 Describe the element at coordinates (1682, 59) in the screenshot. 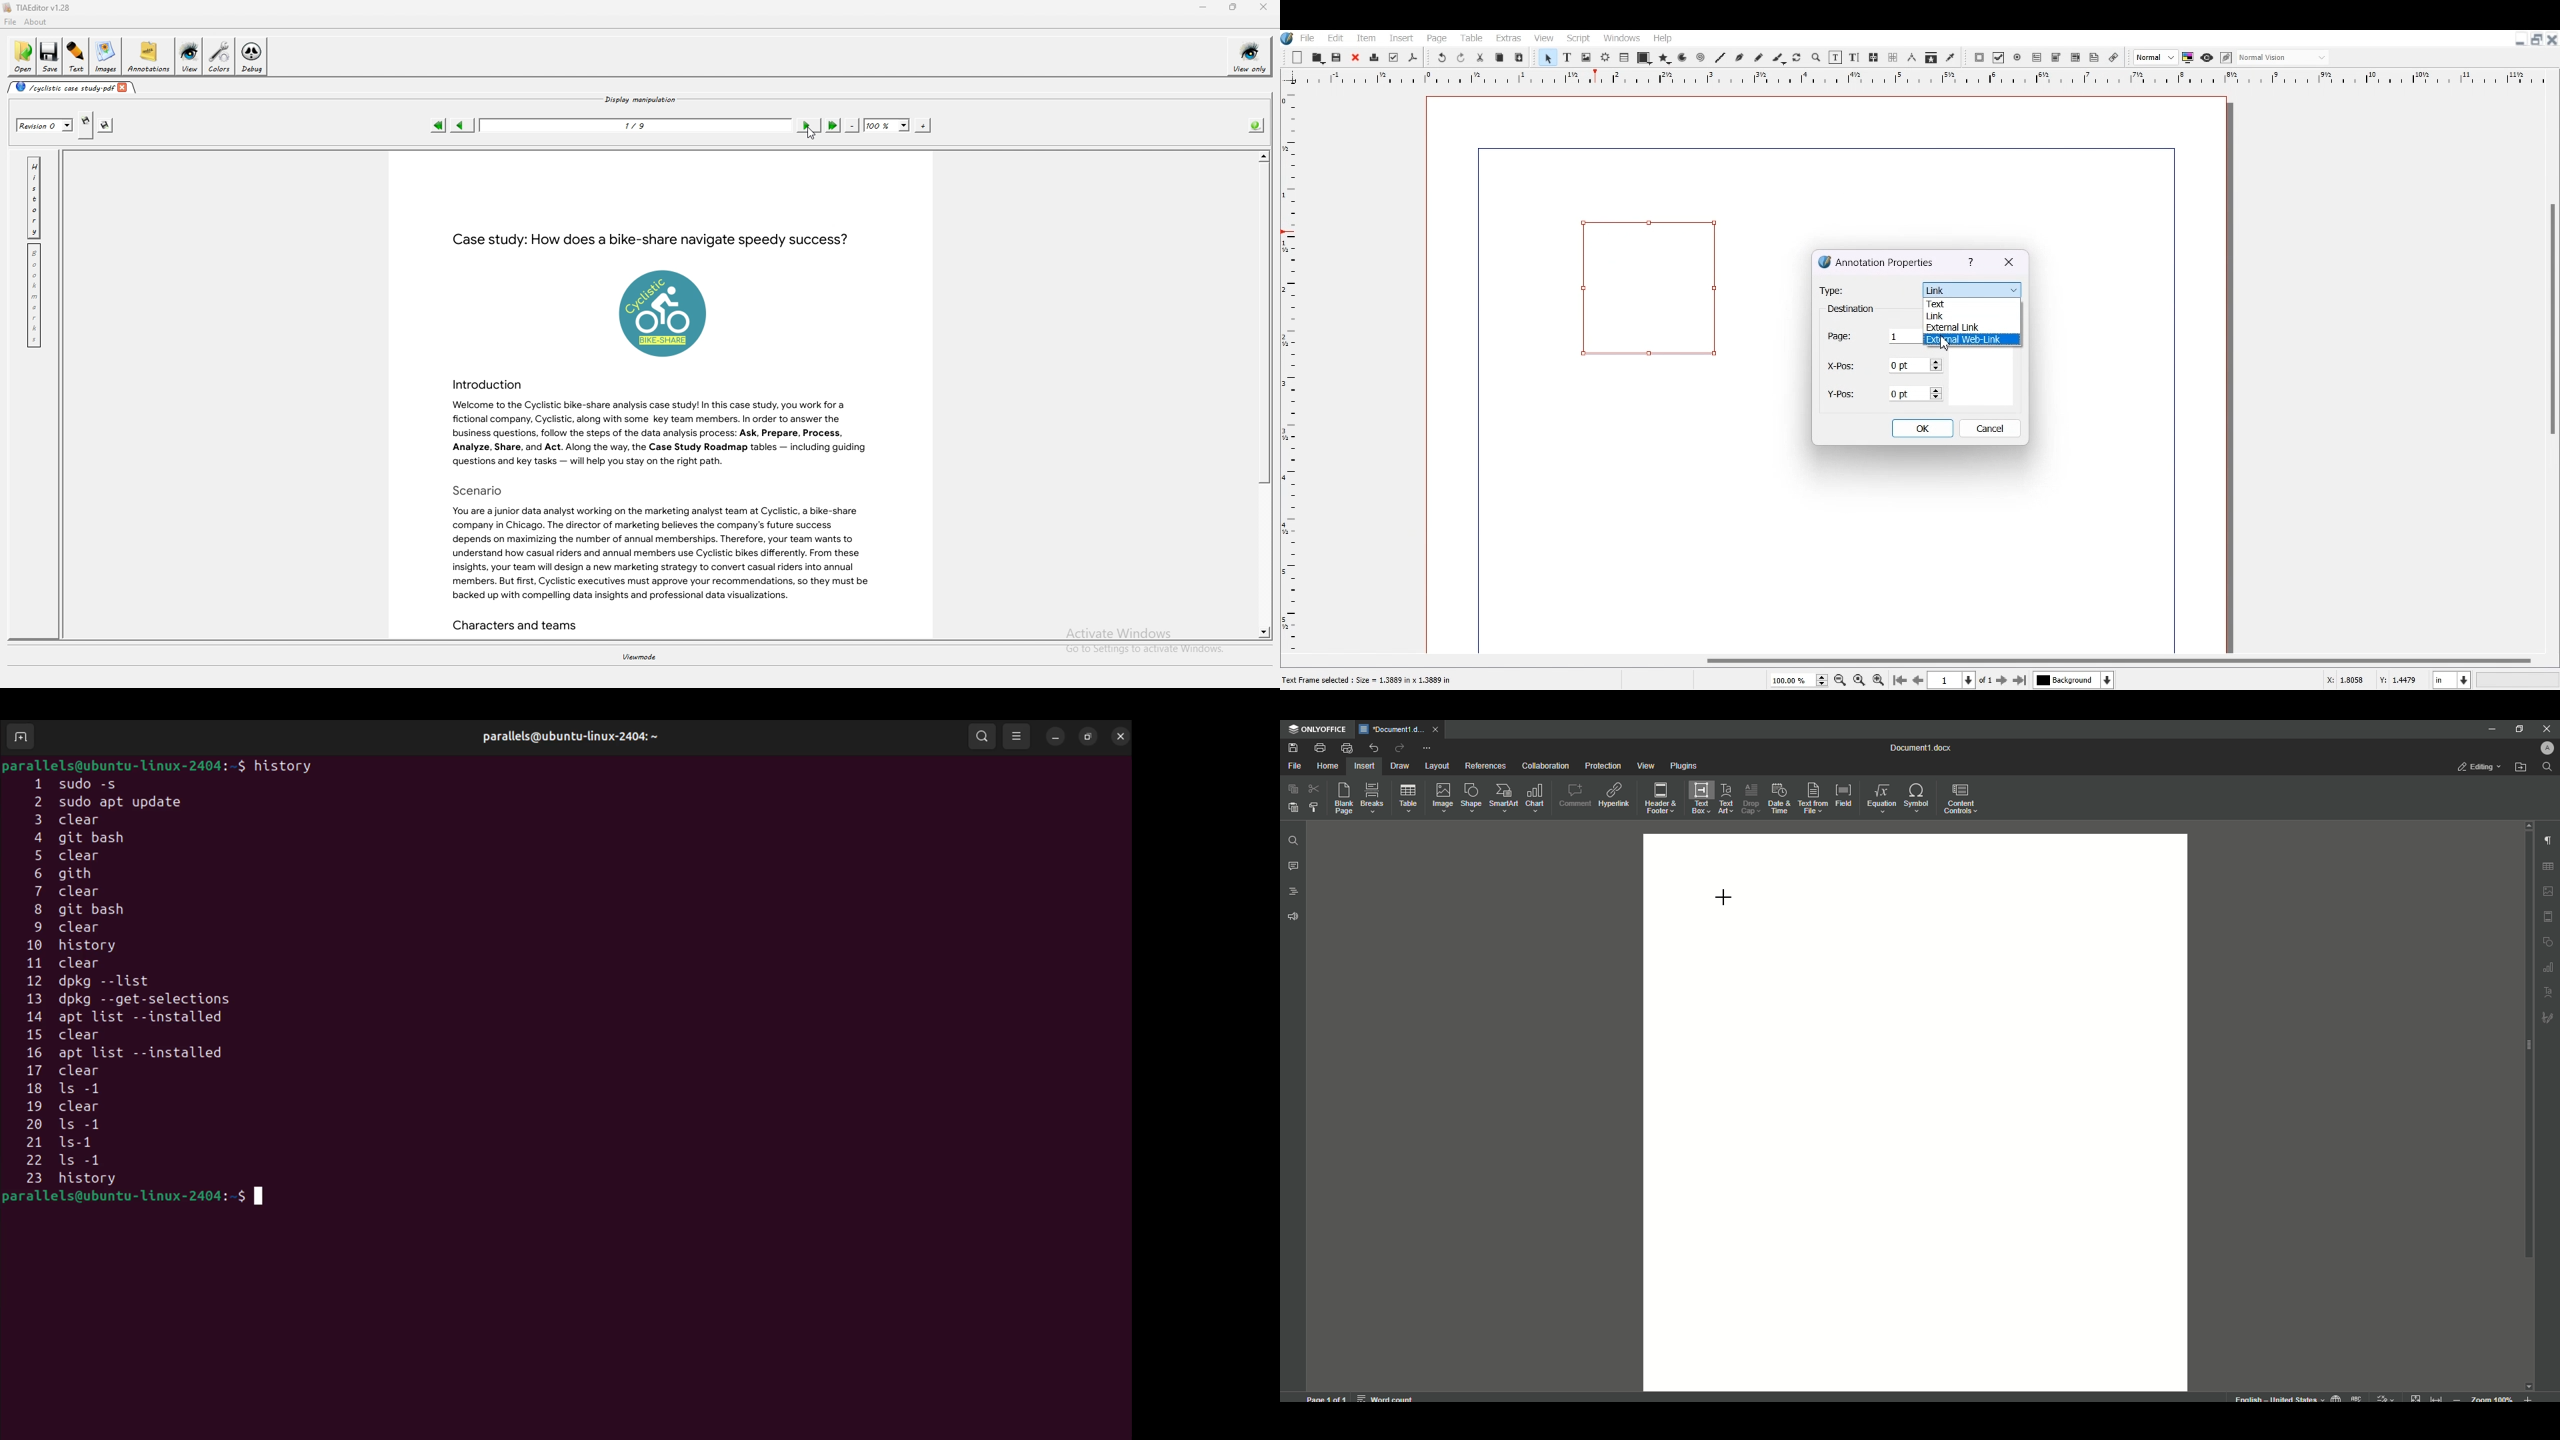

I see `Arc` at that location.